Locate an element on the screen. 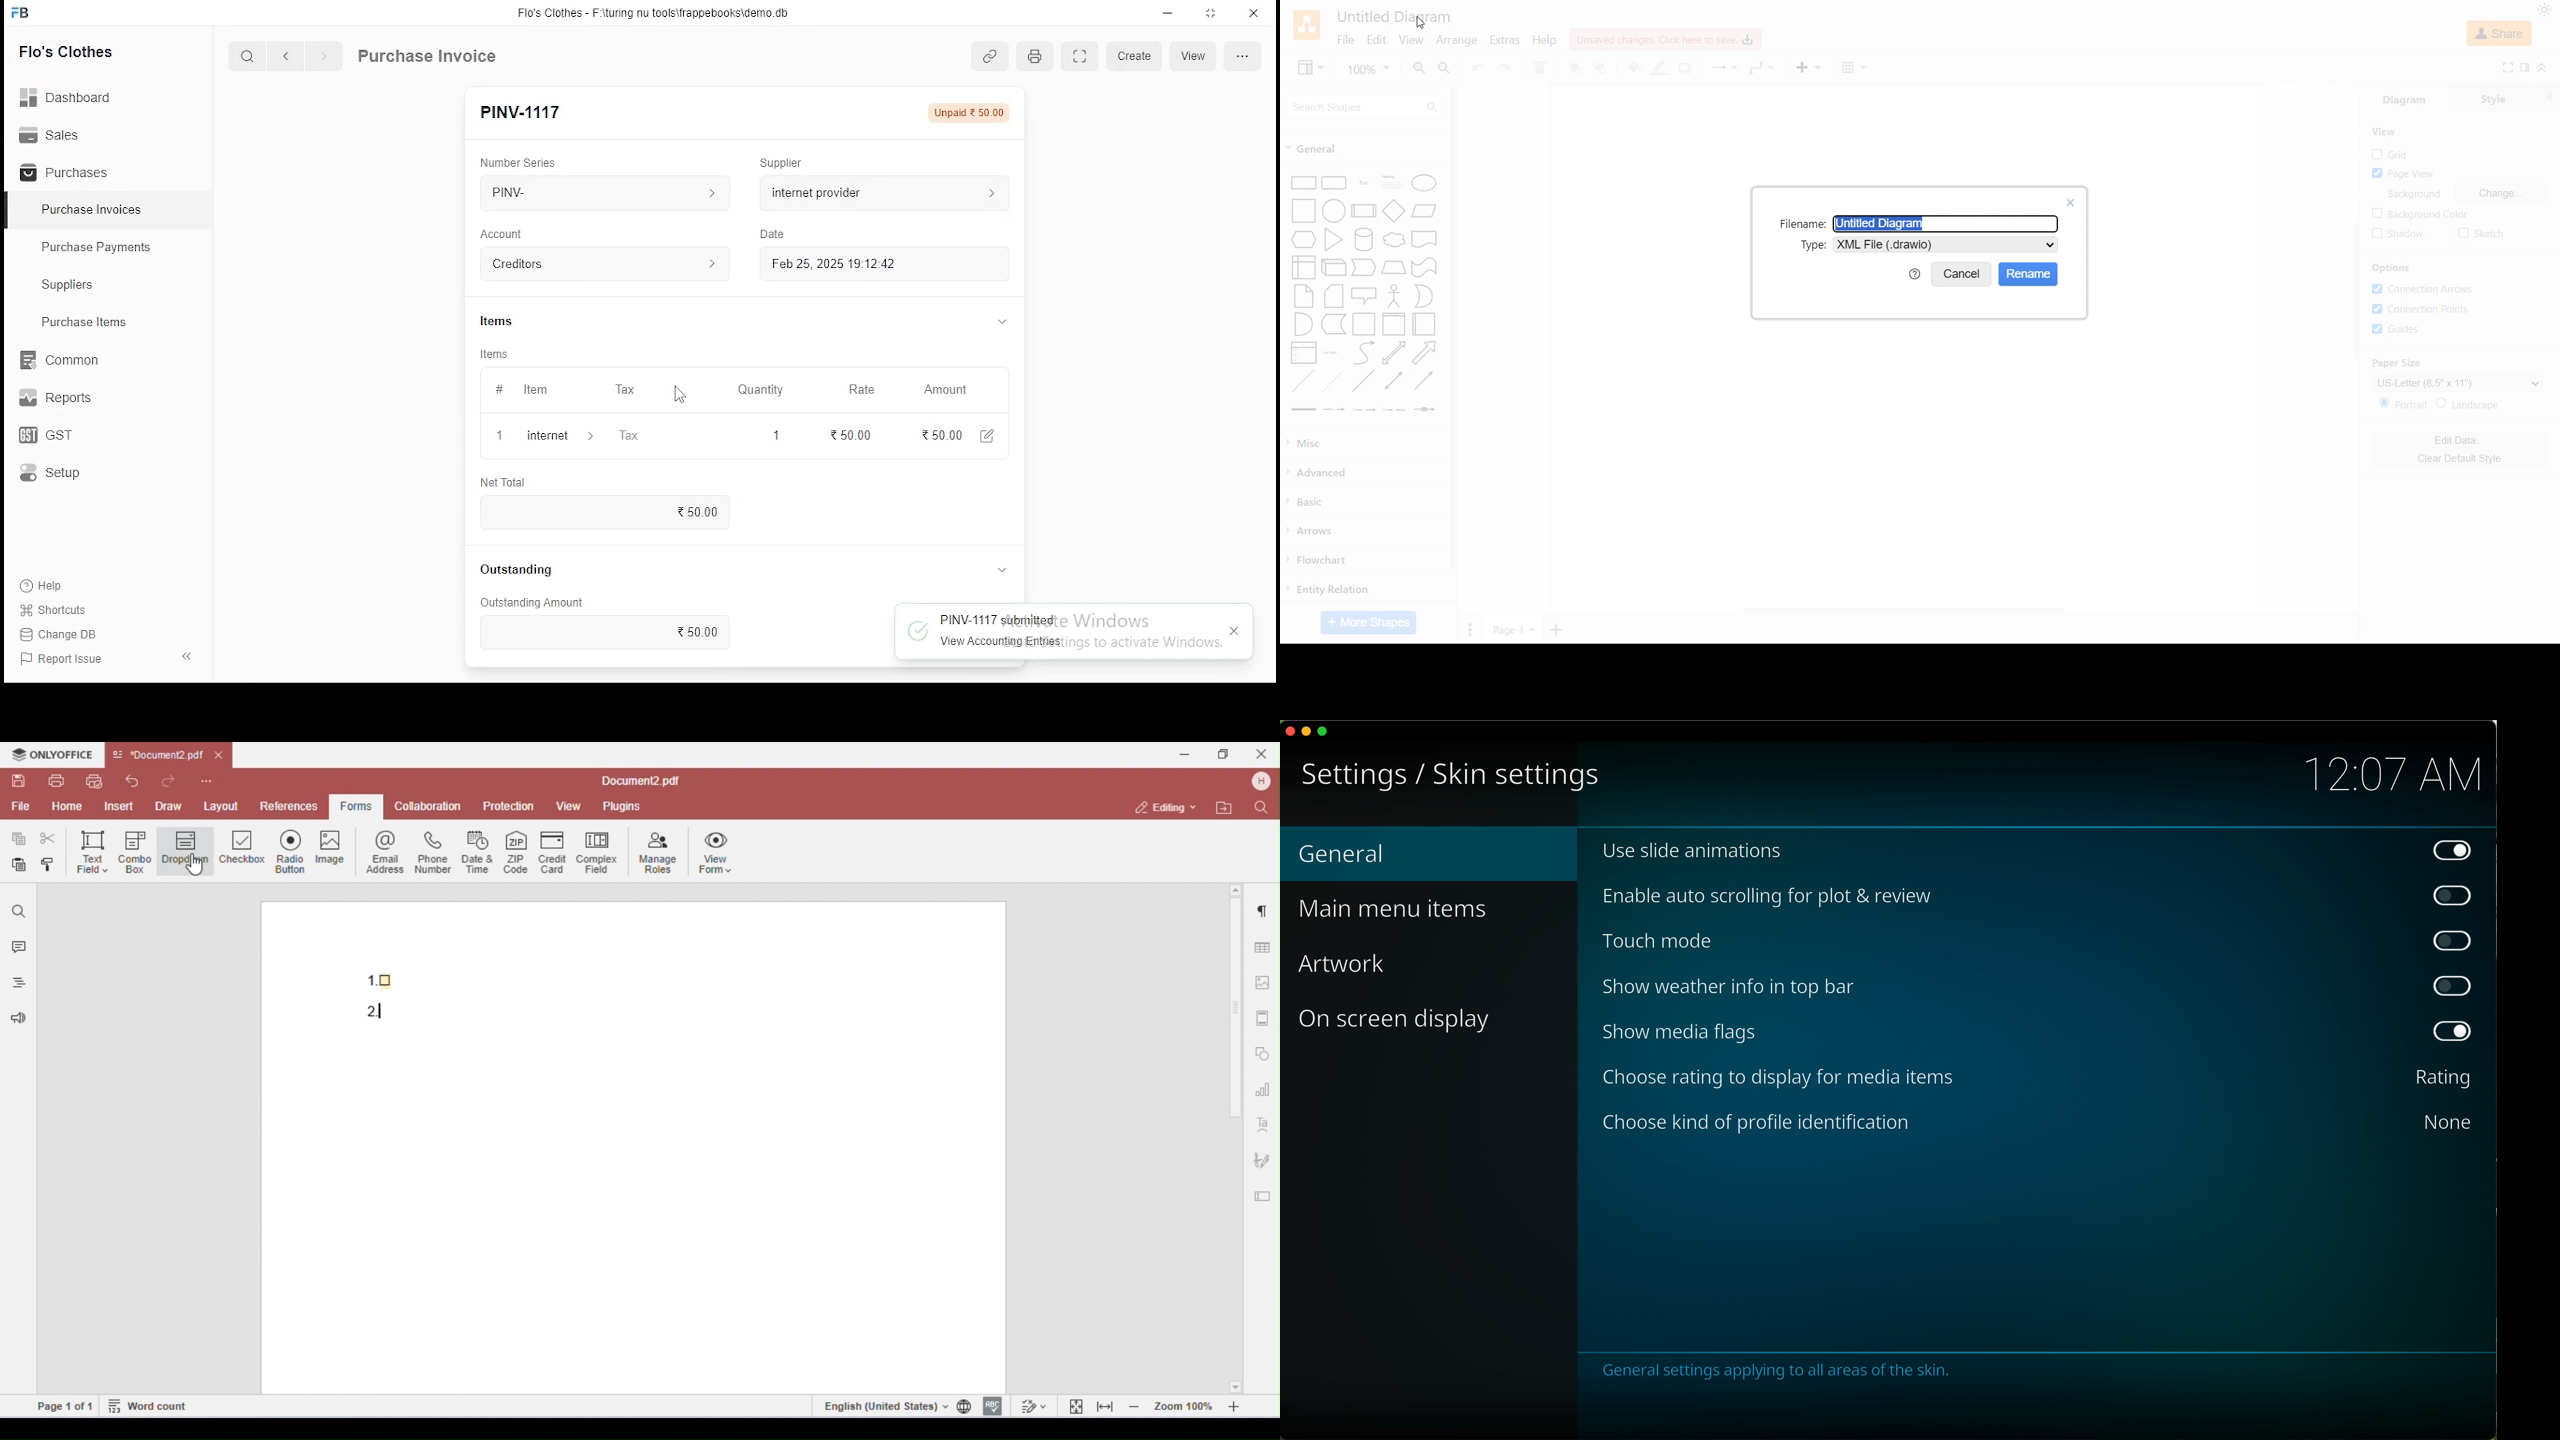  Close dialogue box  is located at coordinates (2071, 203).